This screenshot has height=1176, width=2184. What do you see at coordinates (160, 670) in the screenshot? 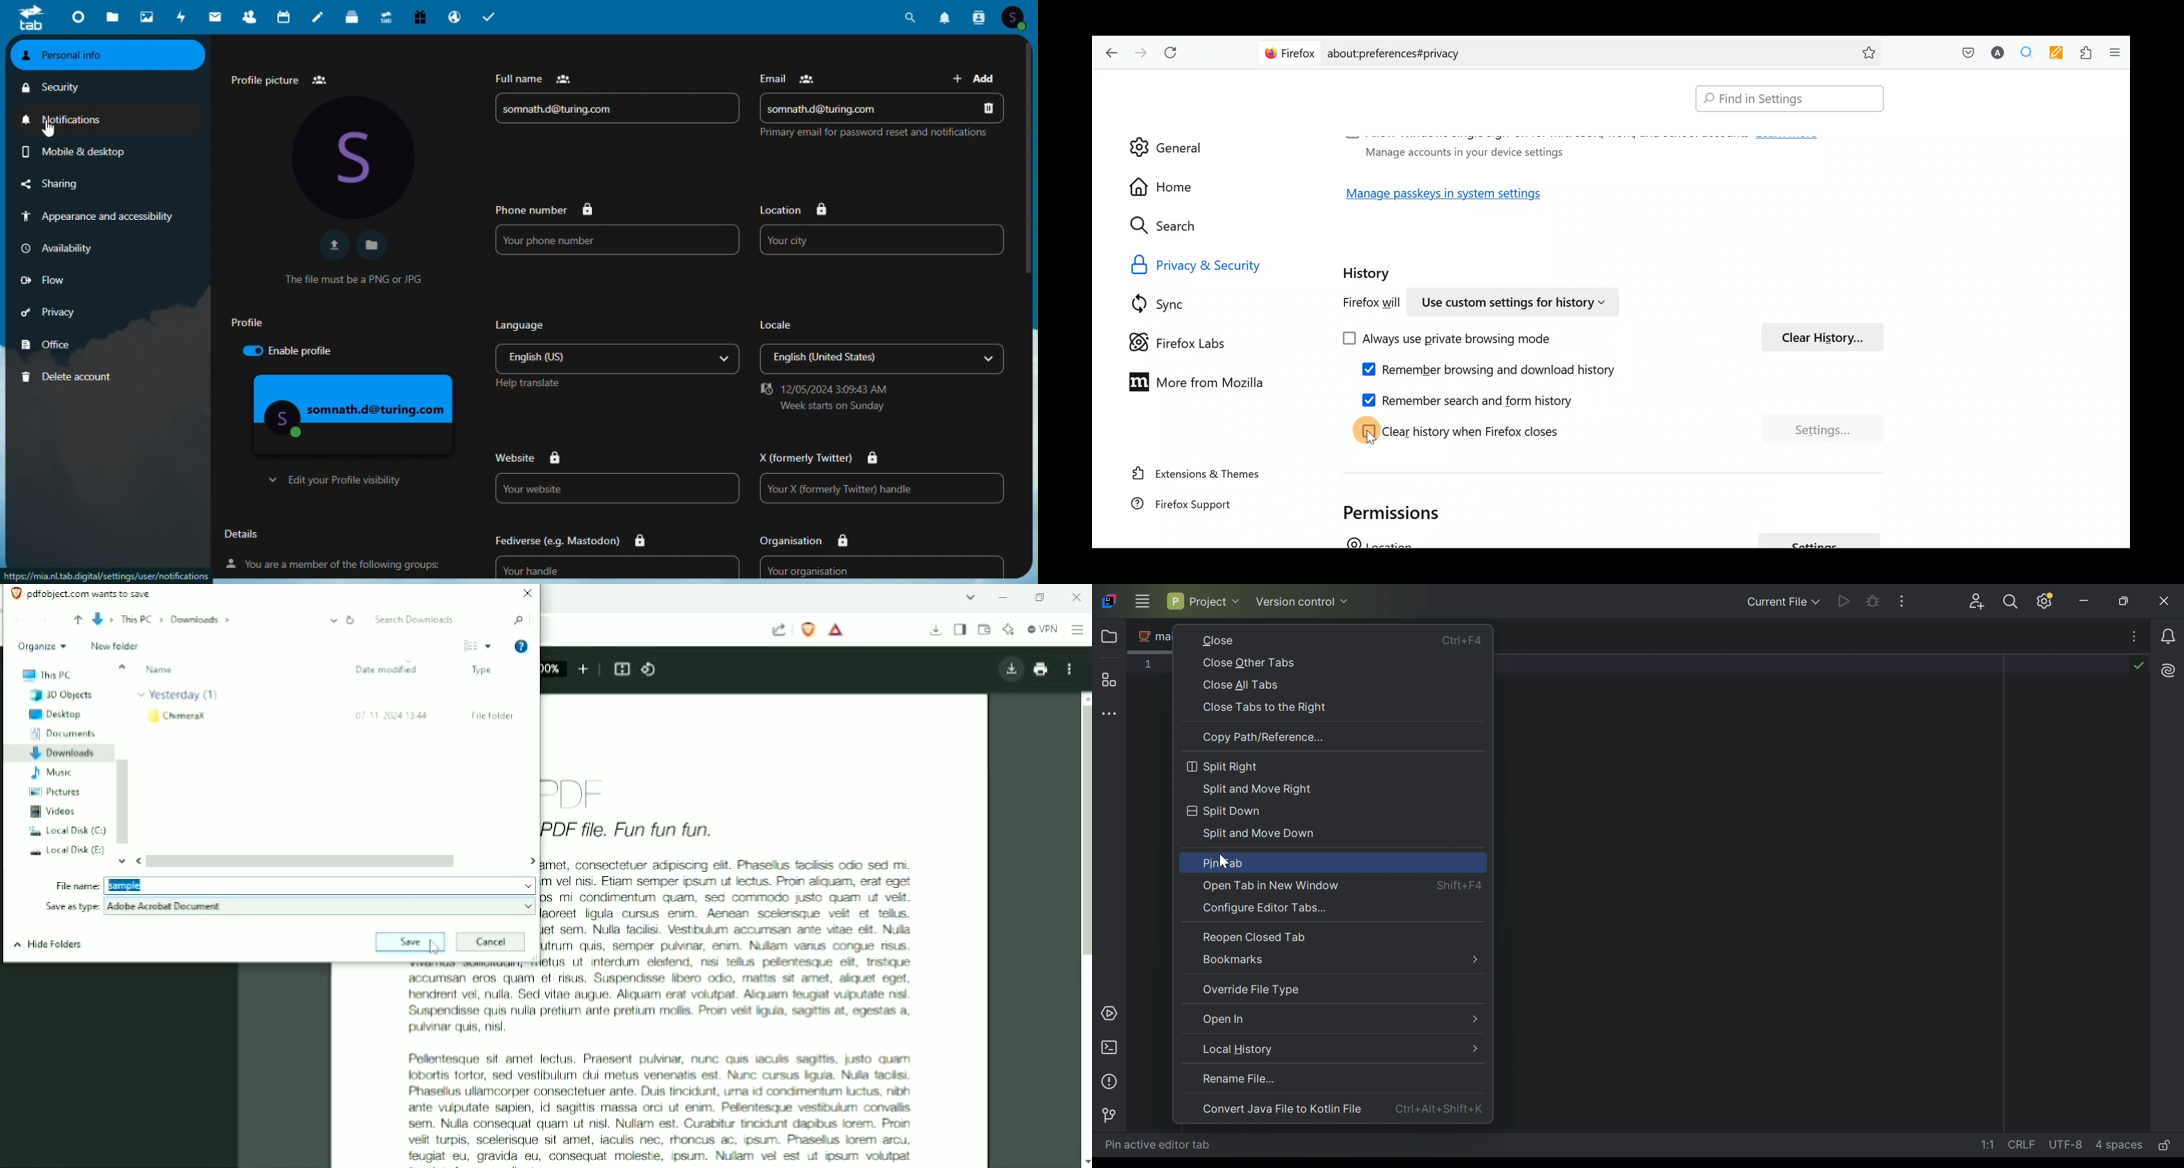
I see `Name` at bounding box center [160, 670].